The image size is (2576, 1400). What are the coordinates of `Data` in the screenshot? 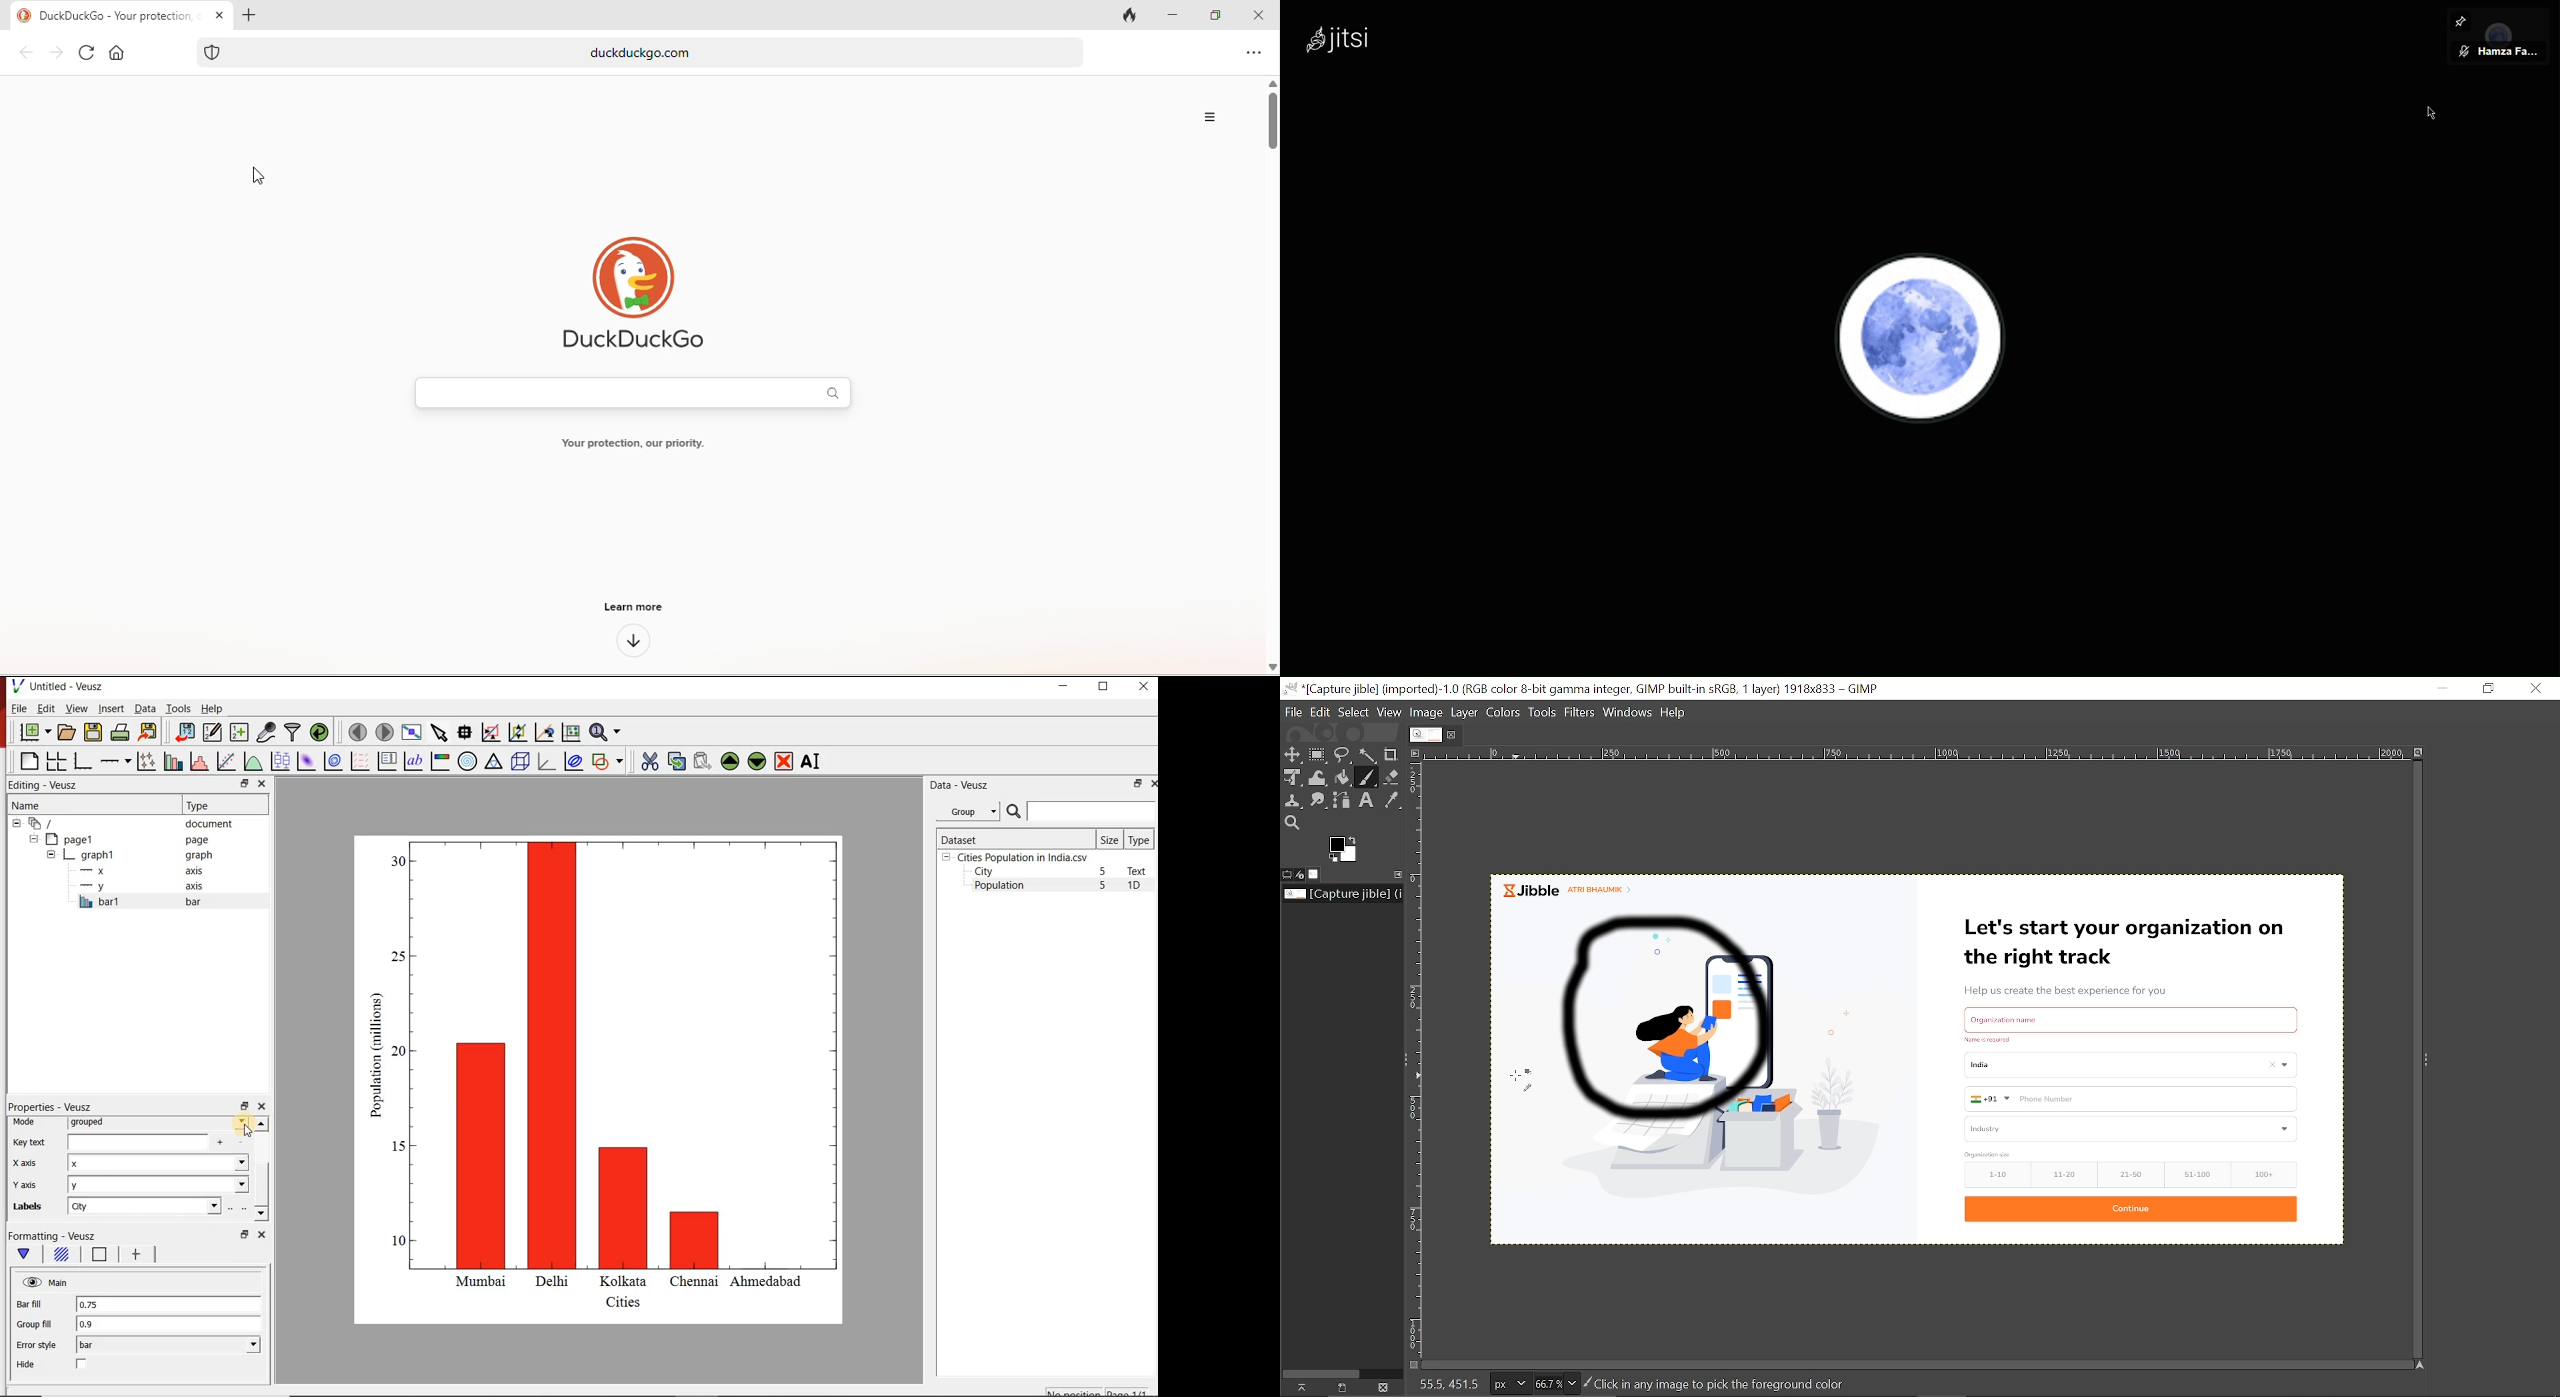 It's located at (145, 709).